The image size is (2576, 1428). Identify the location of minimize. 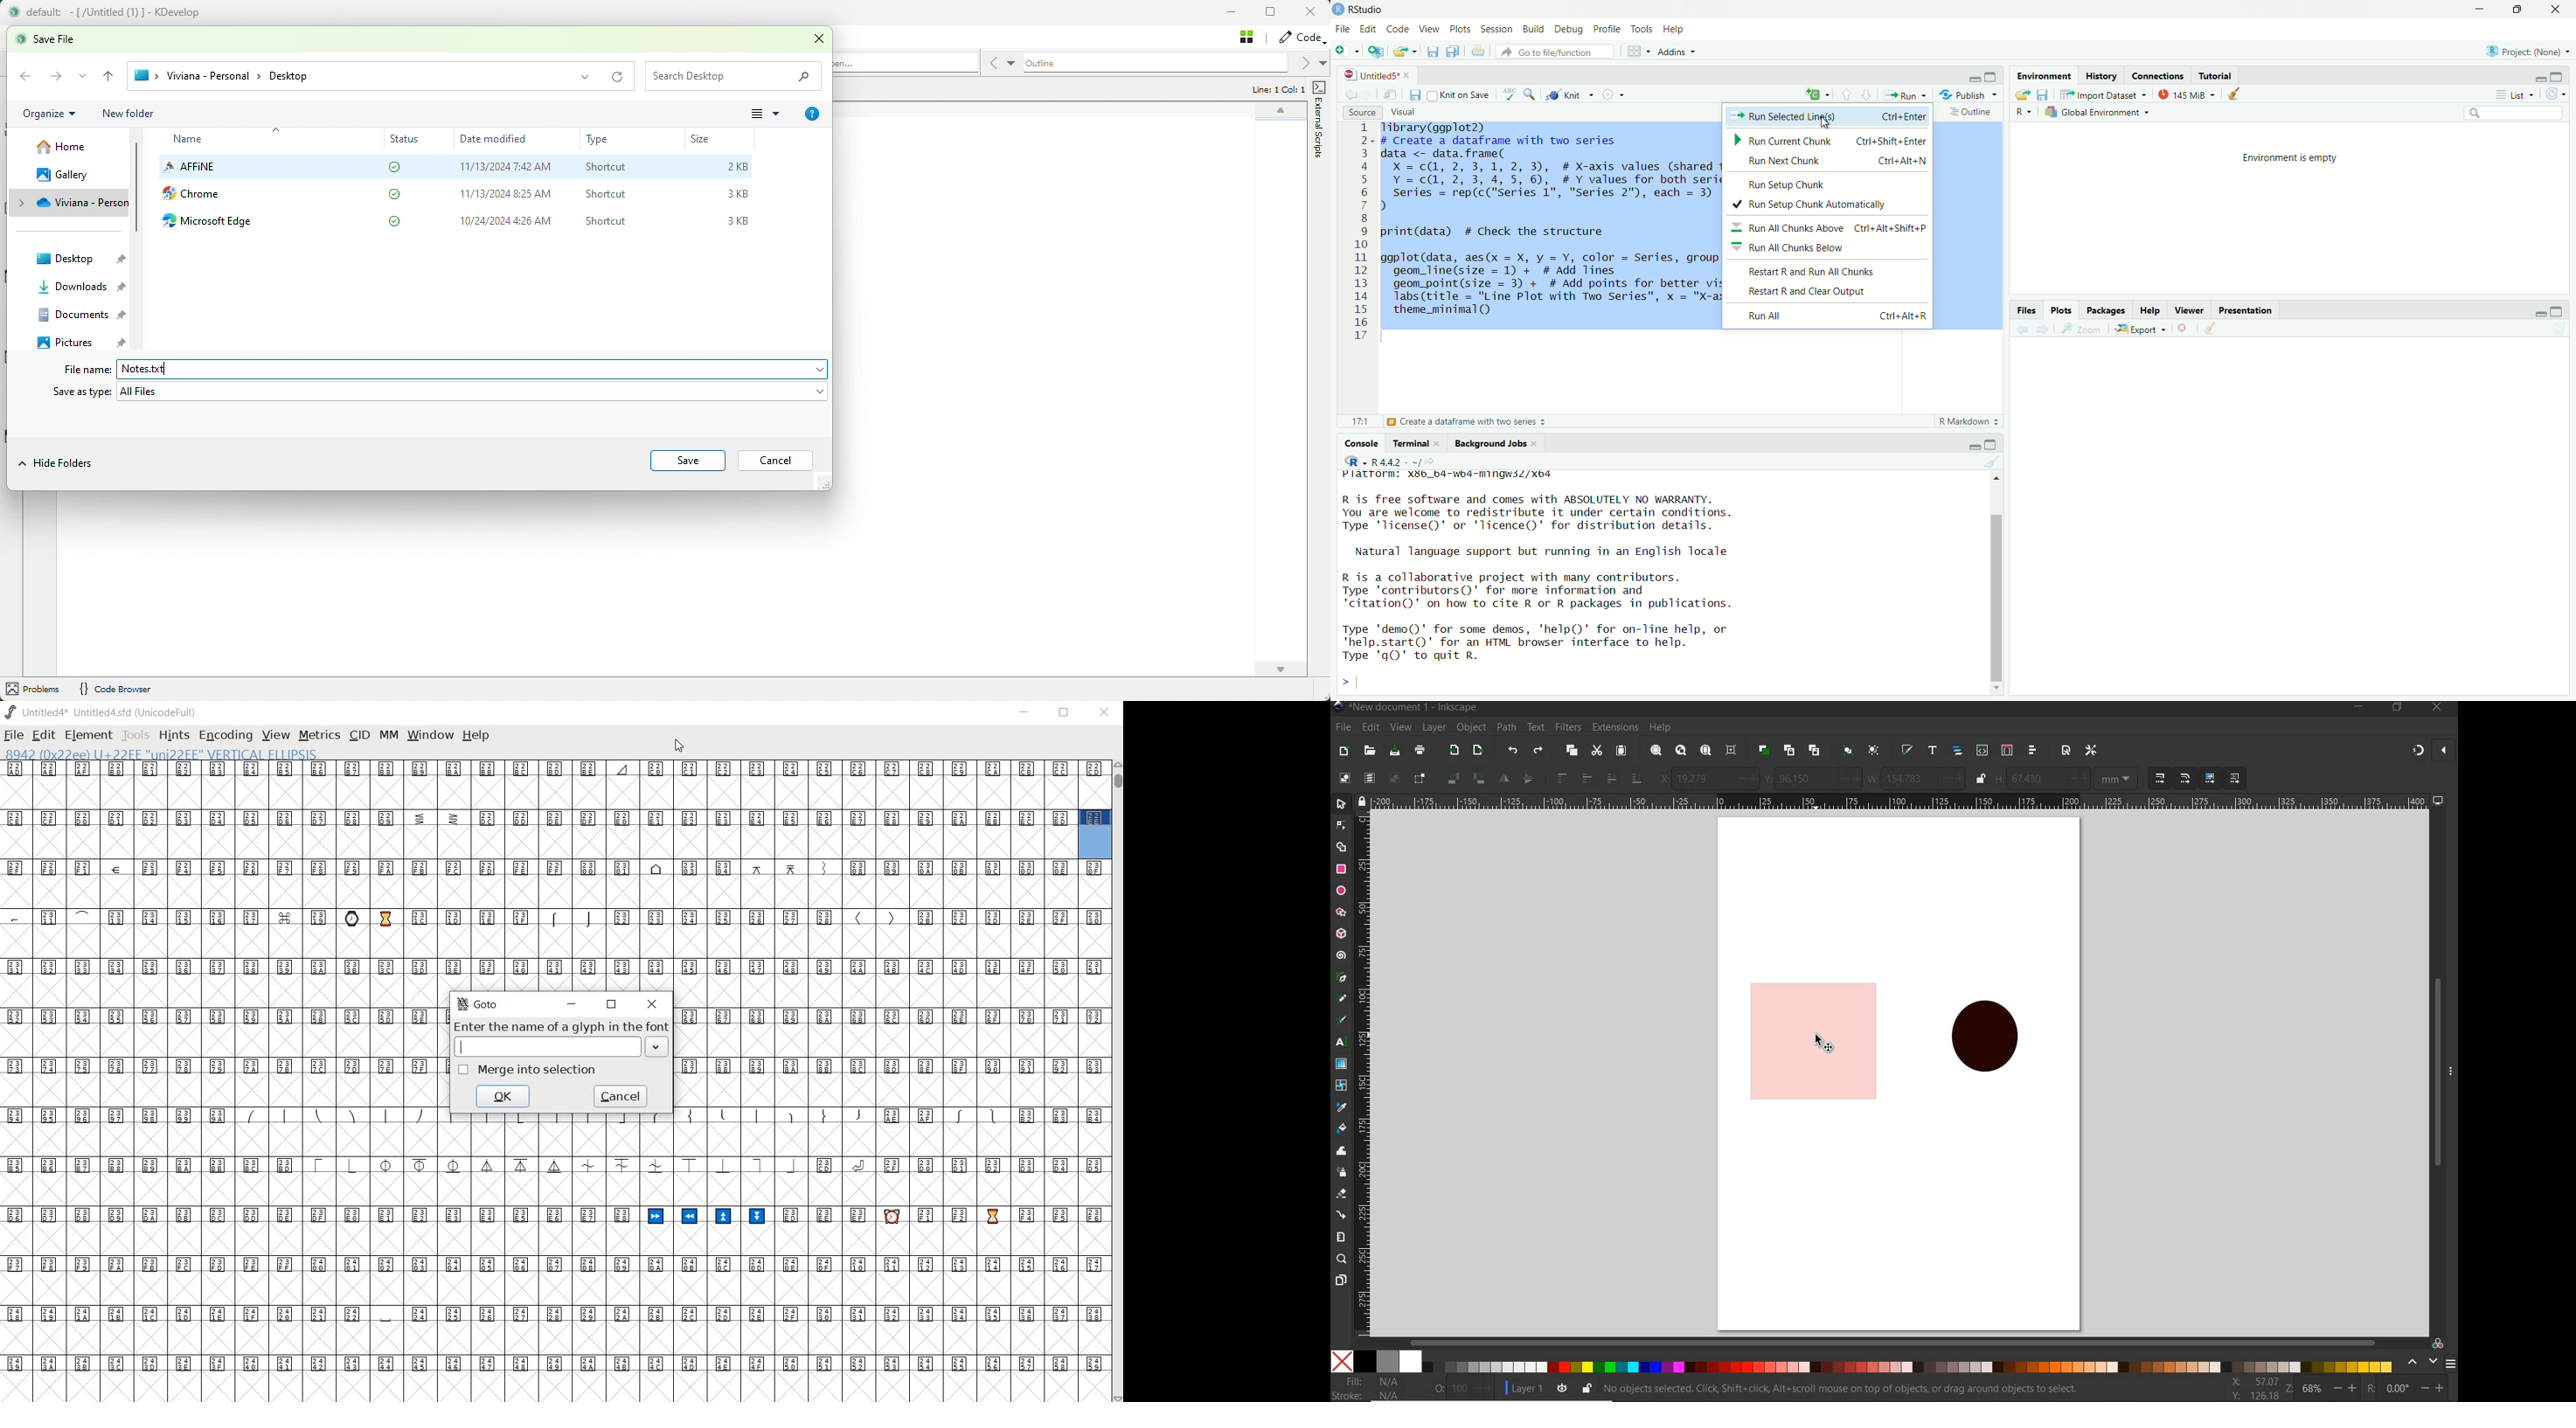
(573, 1003).